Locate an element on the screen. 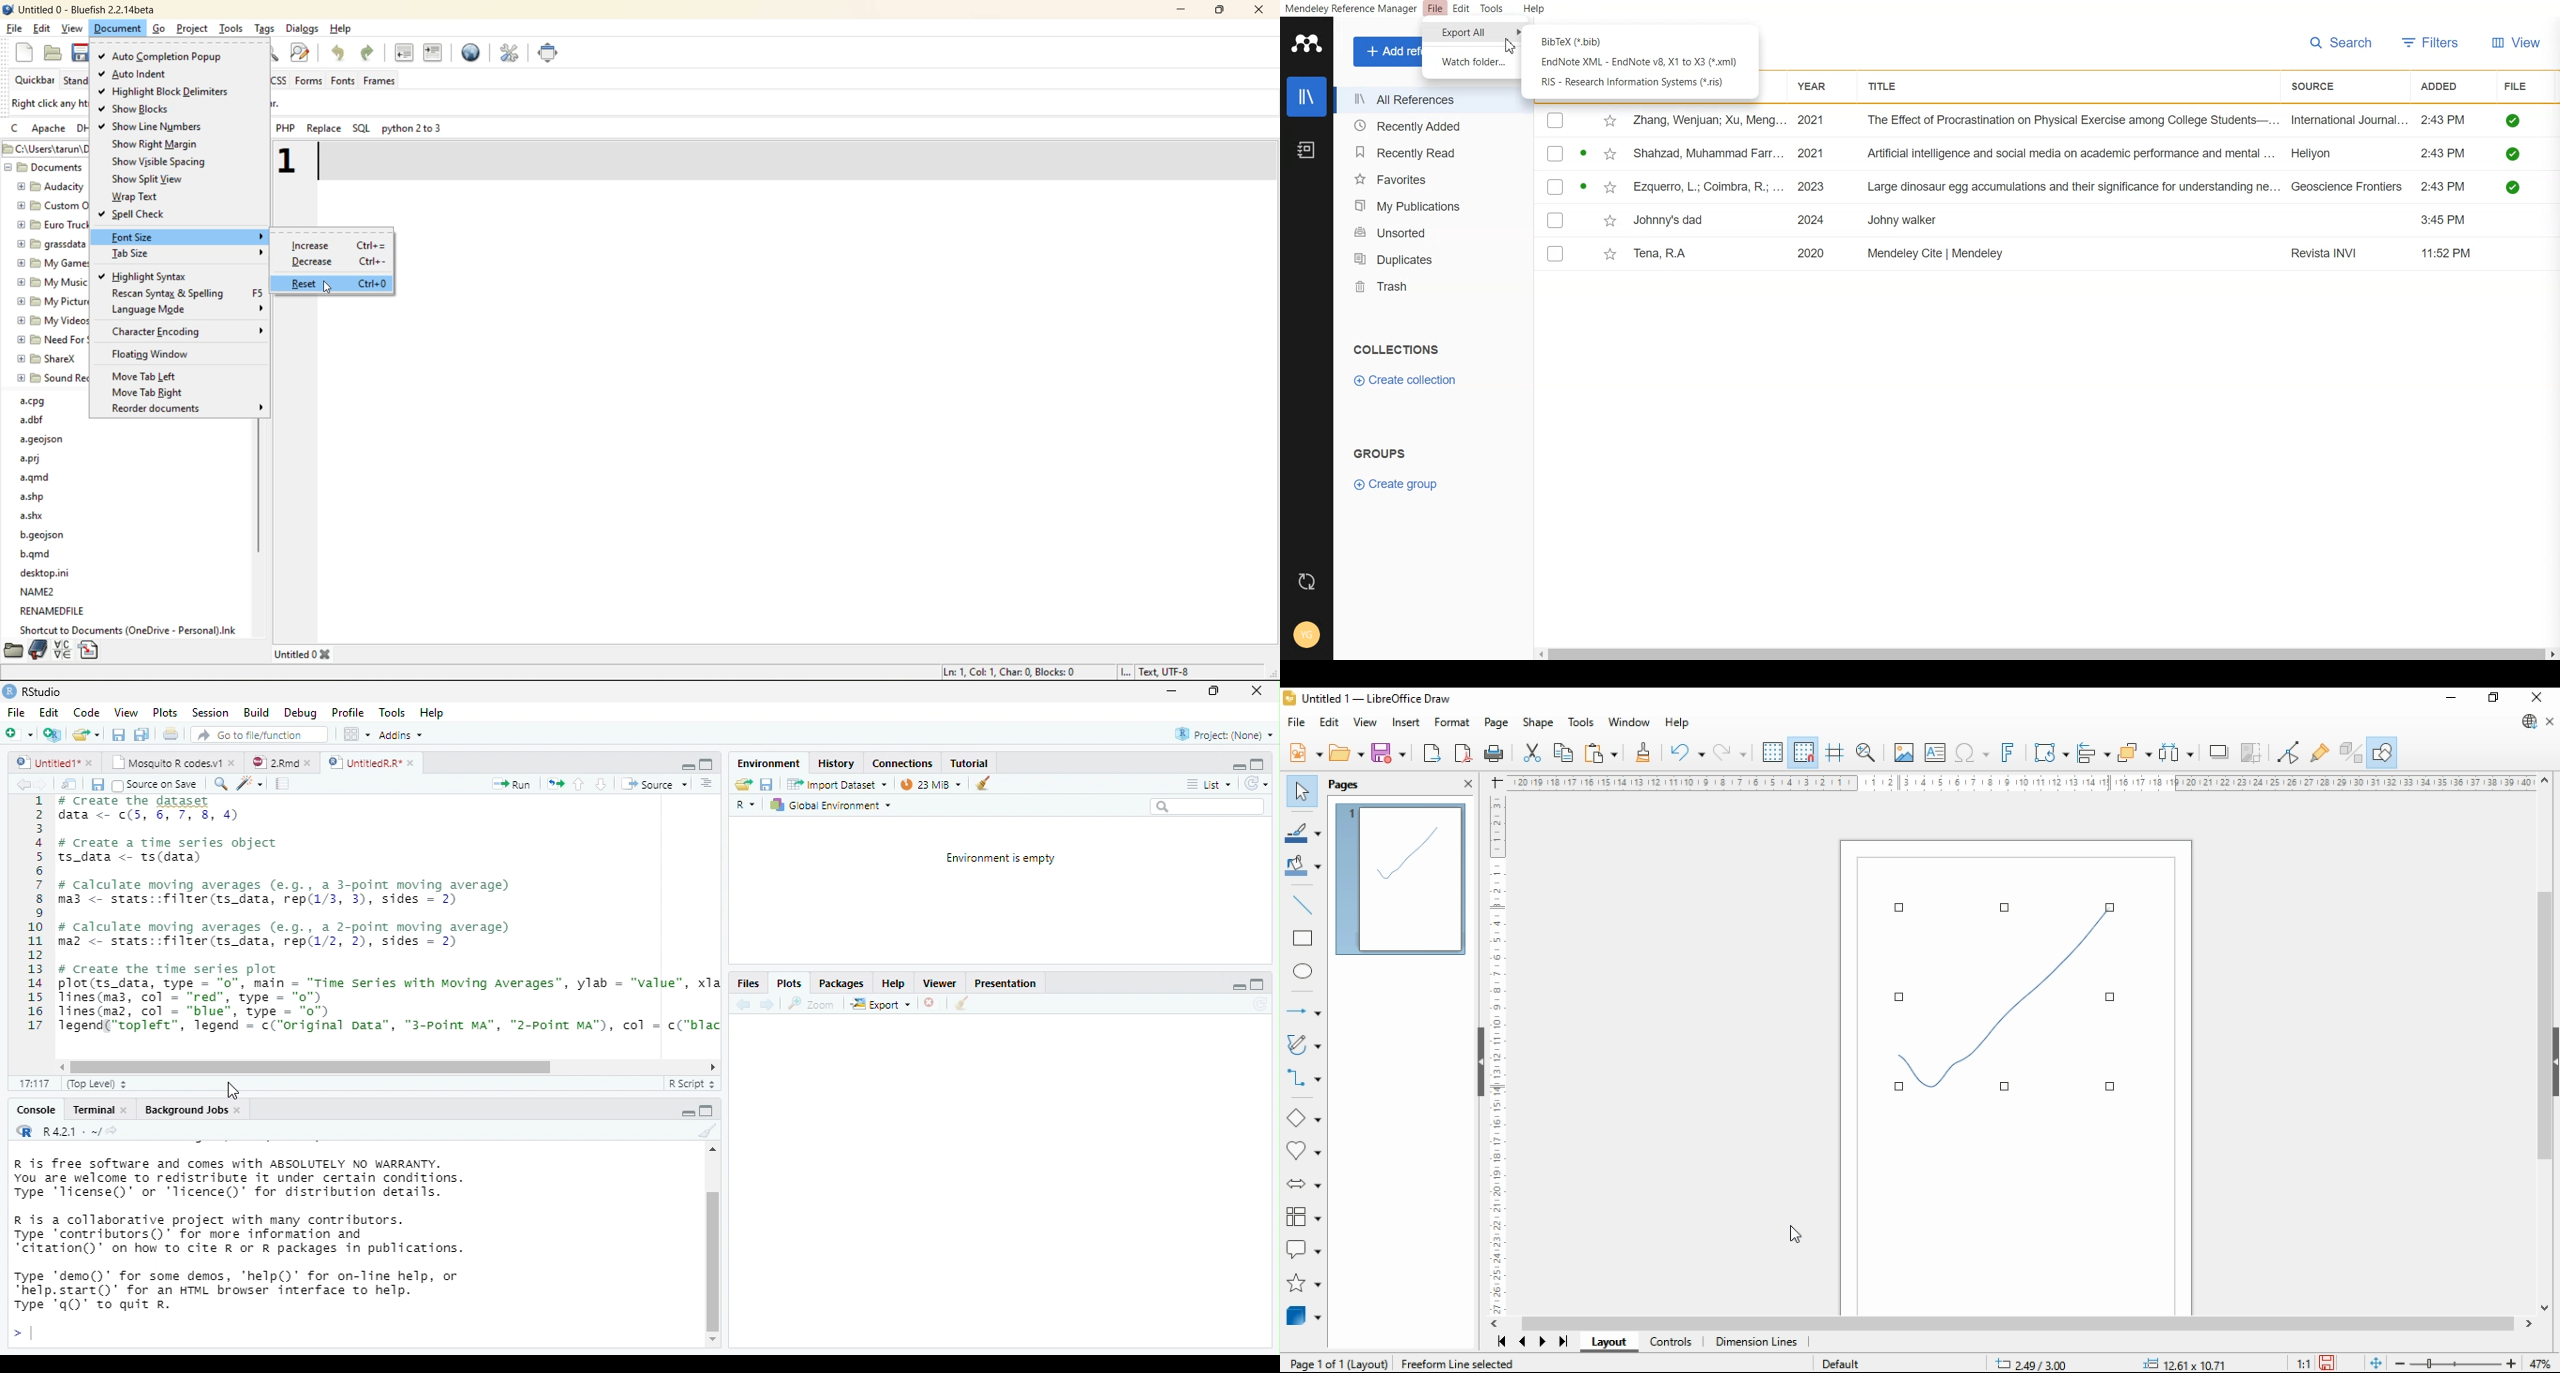  dialogs is located at coordinates (307, 29).